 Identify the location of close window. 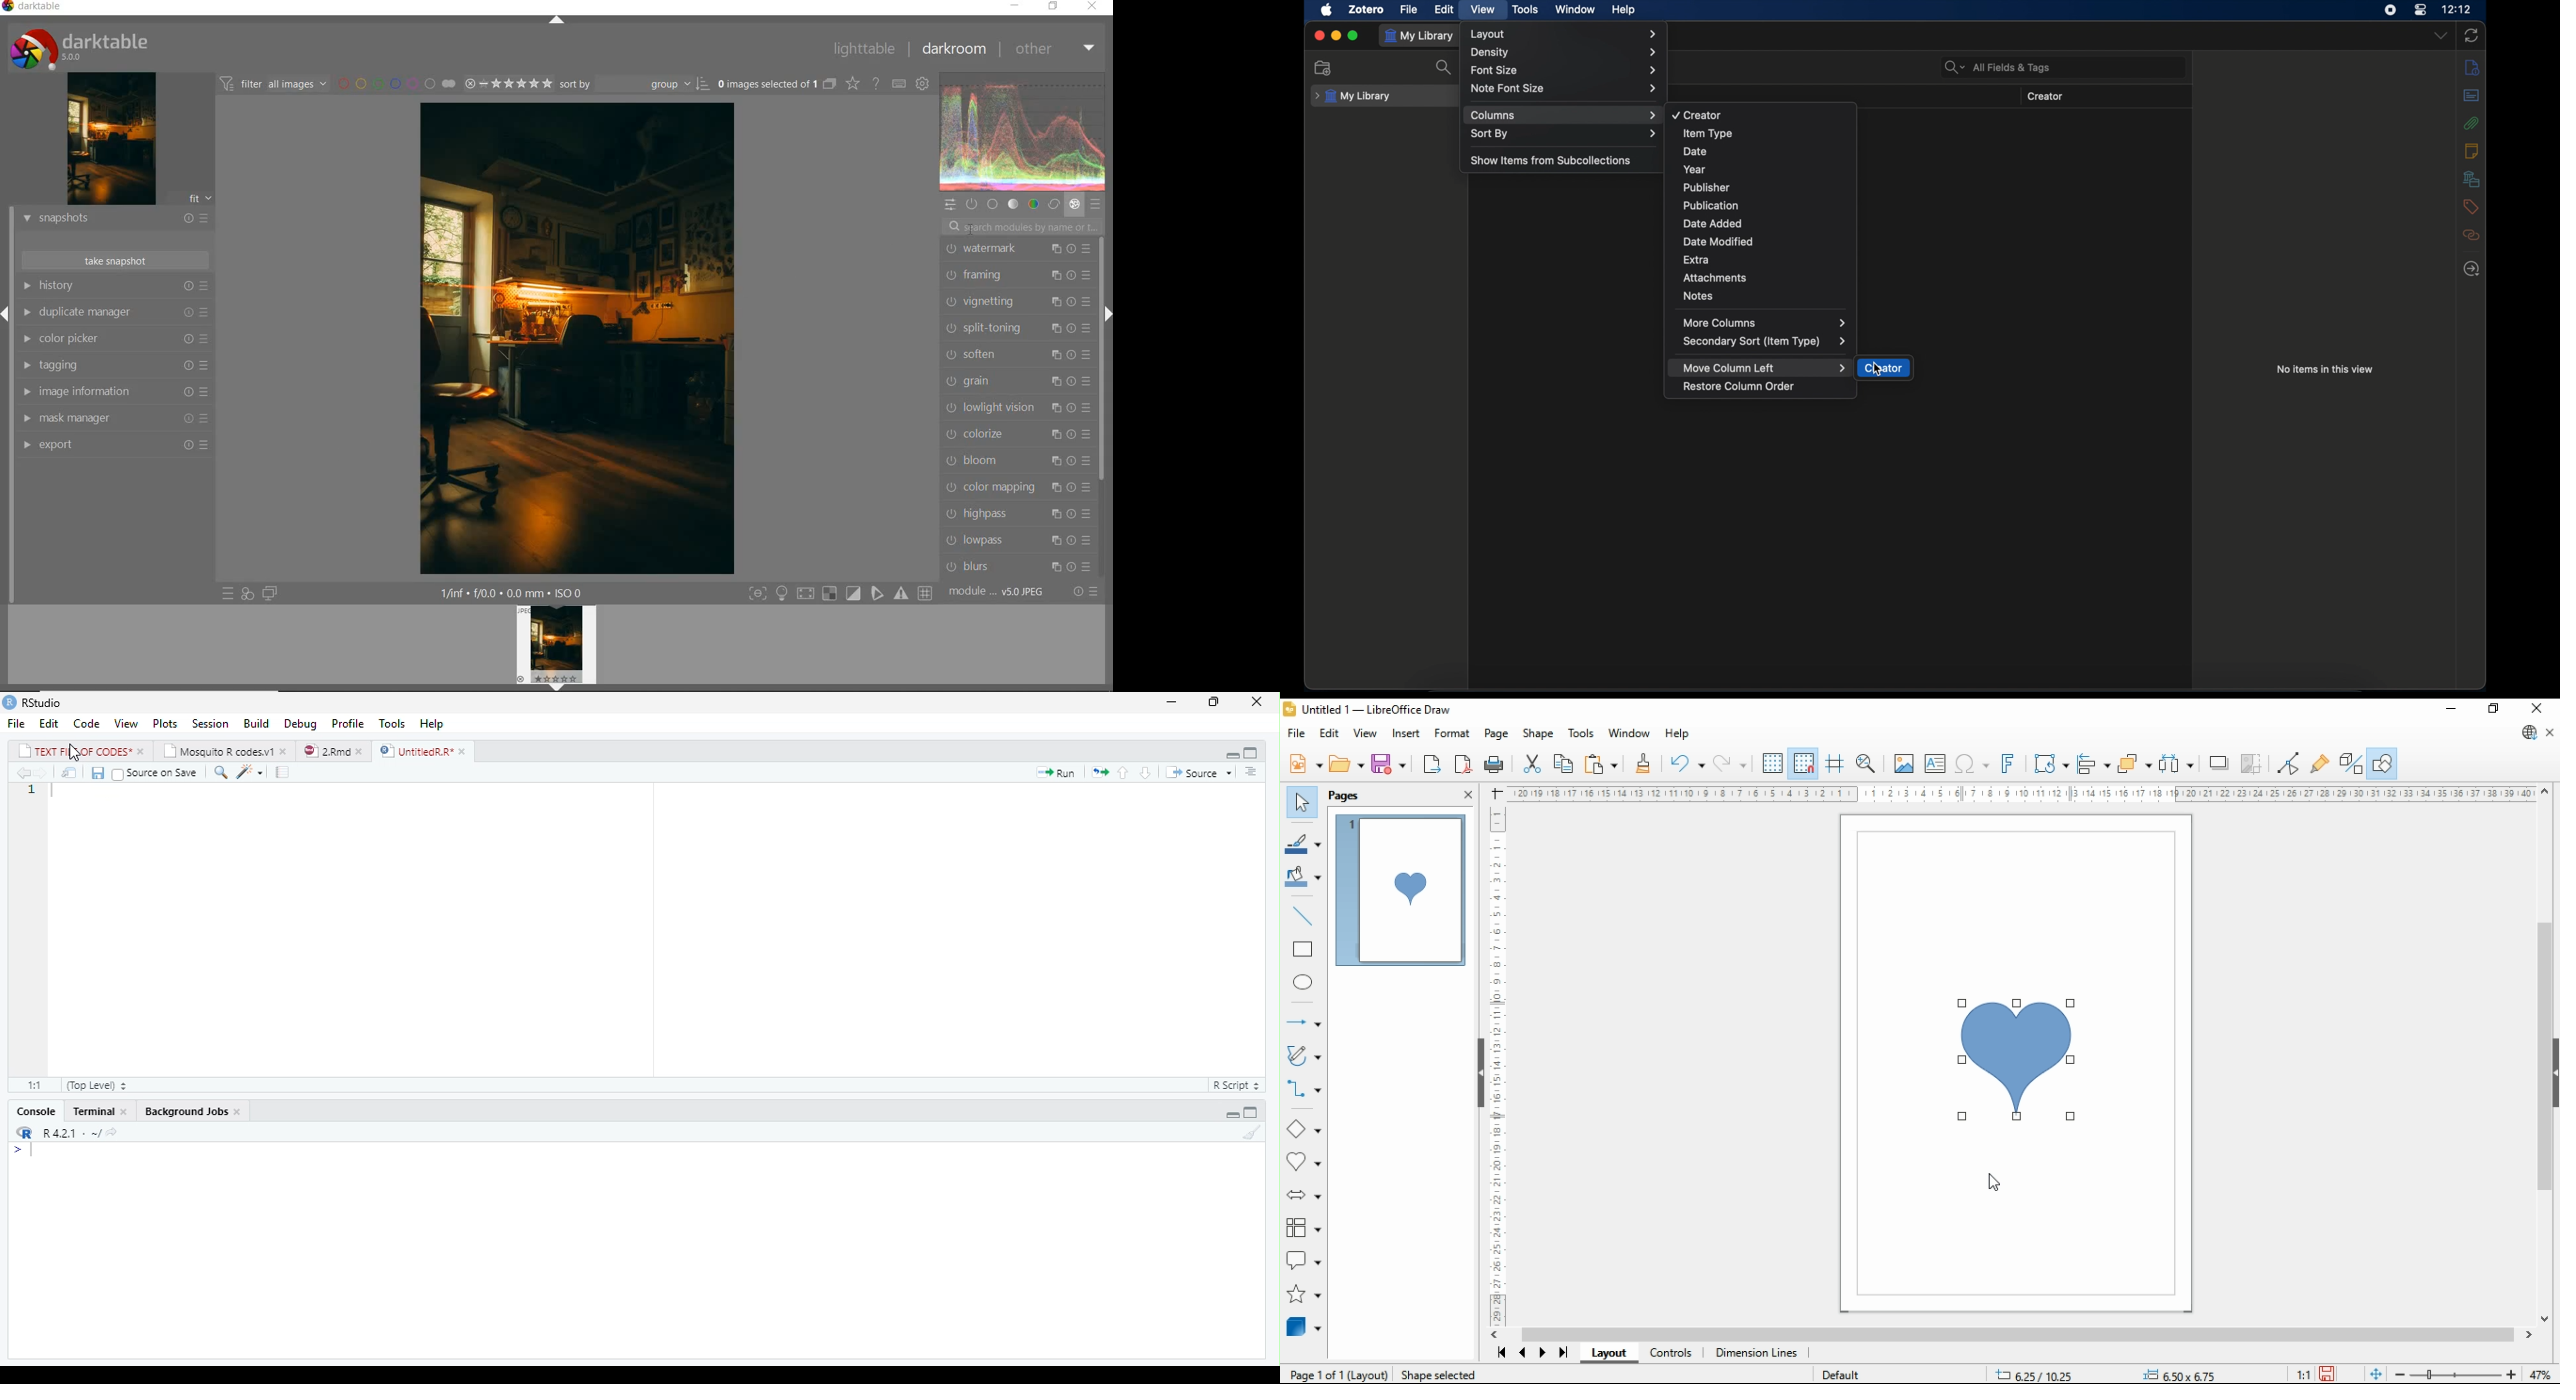
(2536, 708).